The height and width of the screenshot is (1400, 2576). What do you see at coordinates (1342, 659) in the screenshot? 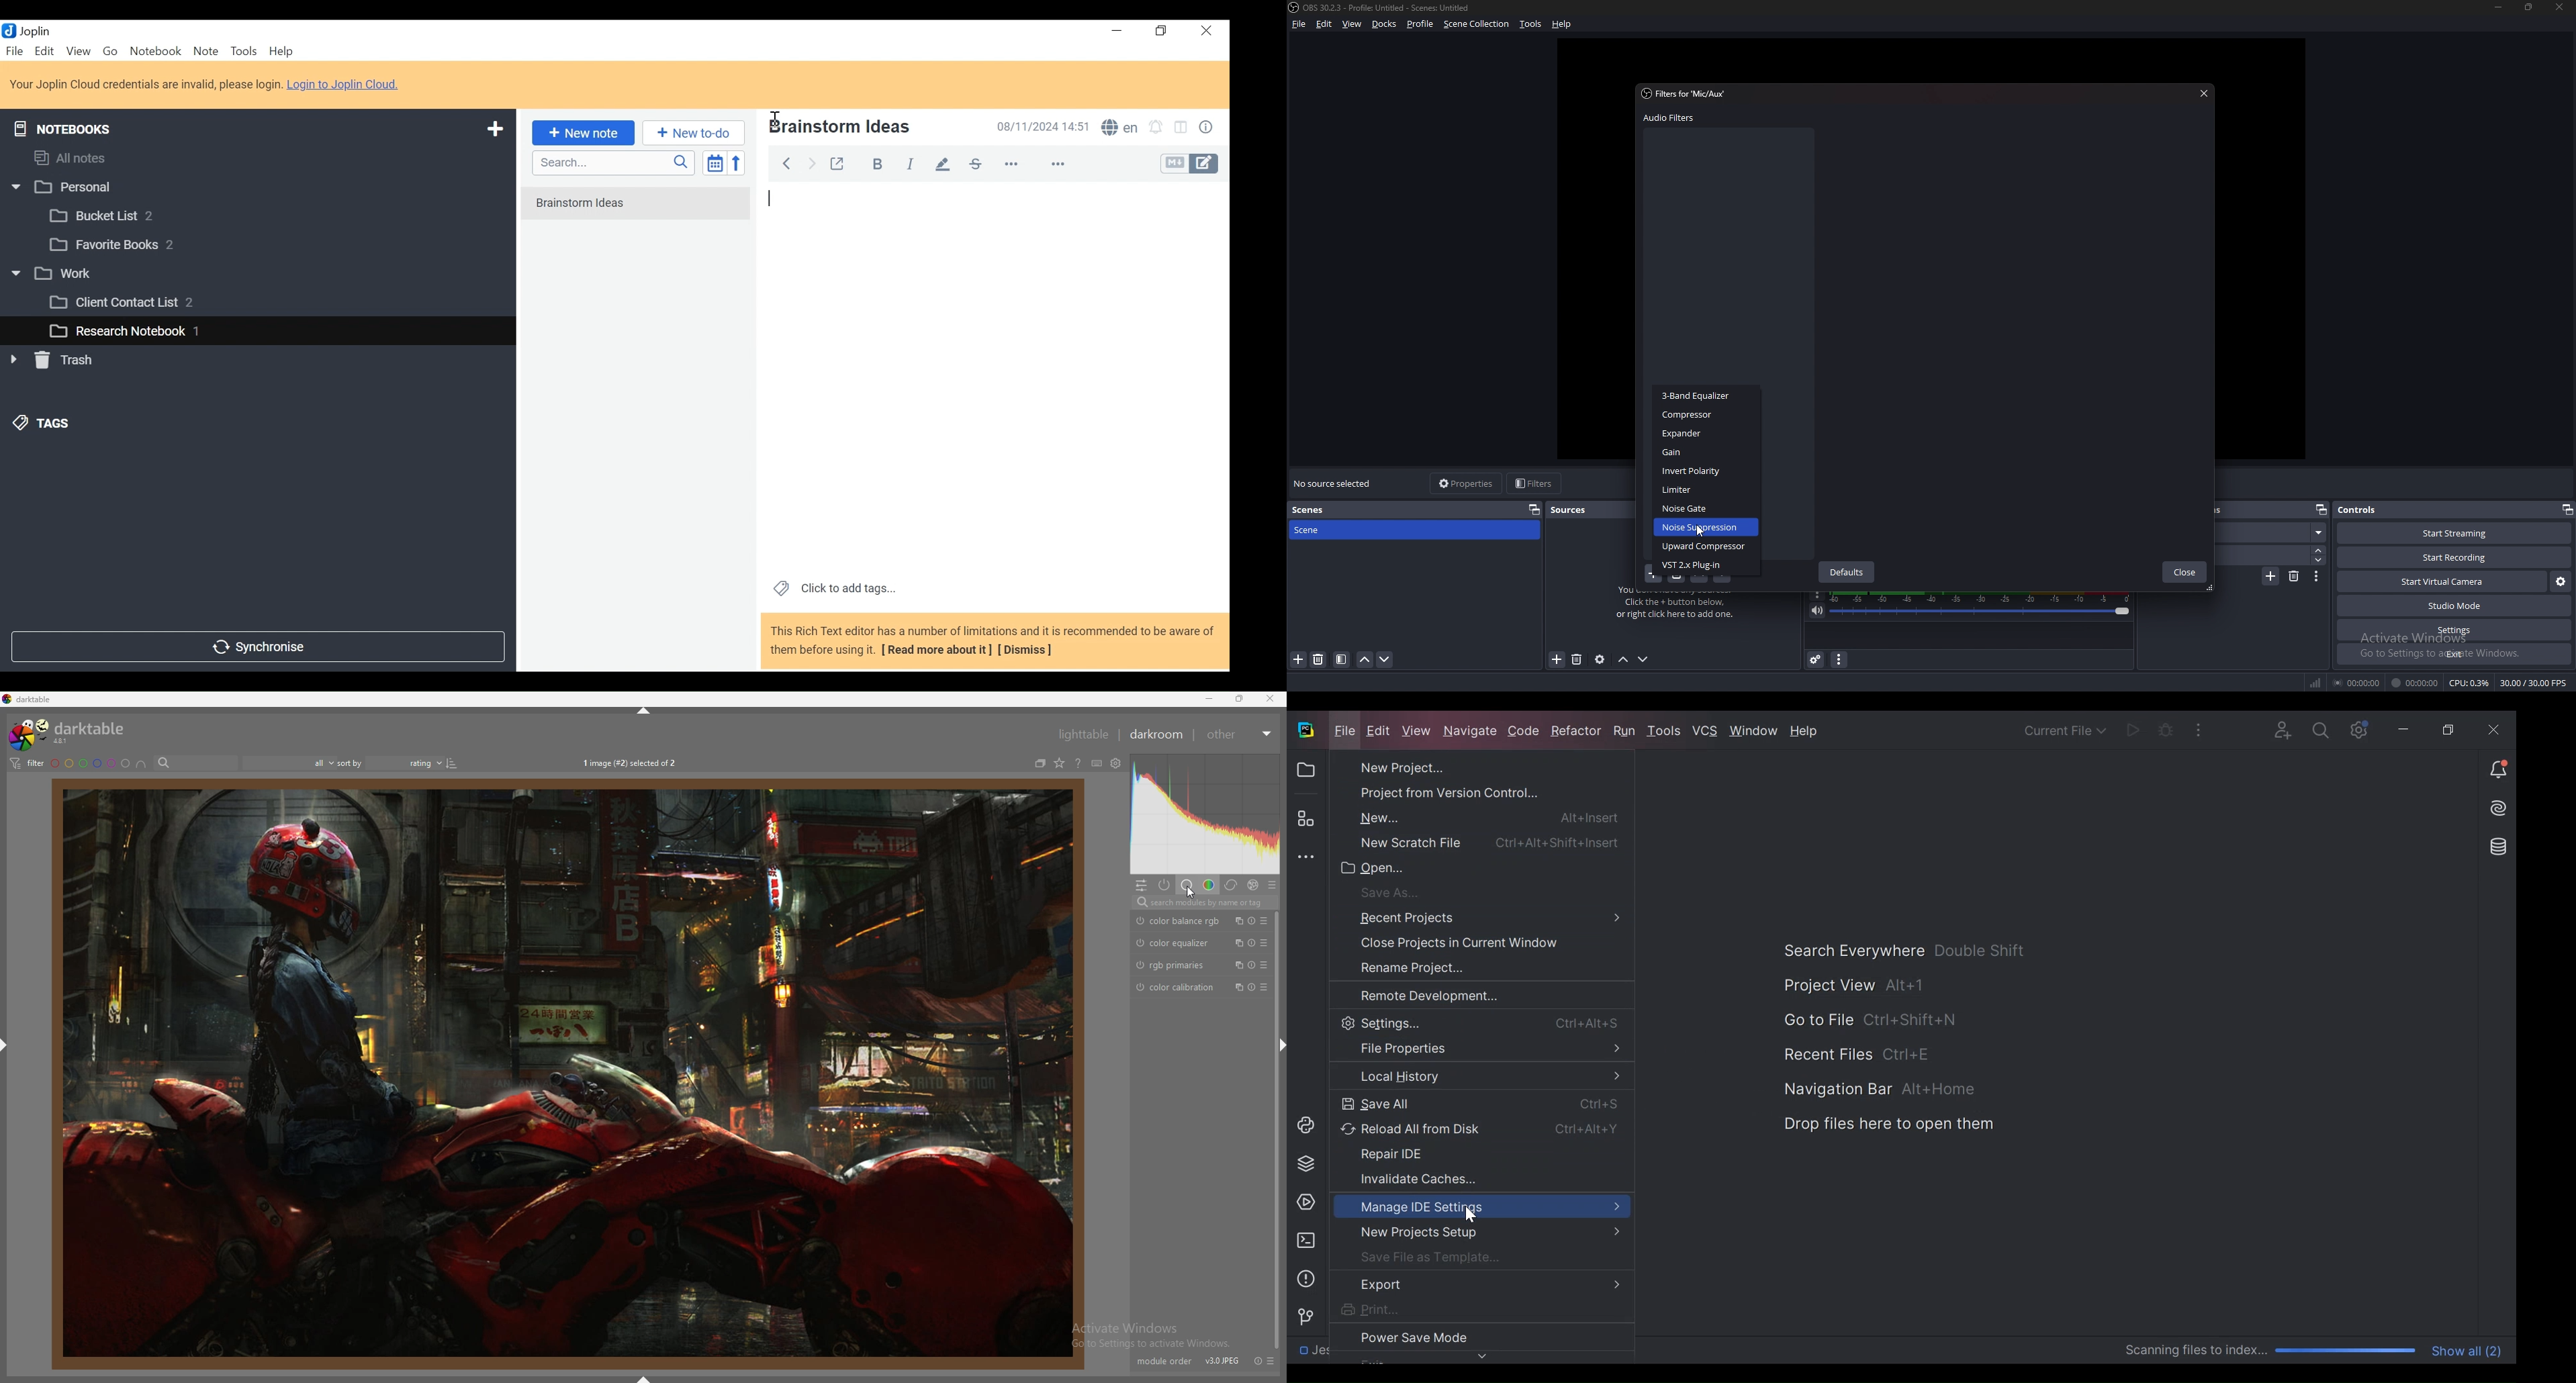
I see `filter` at bounding box center [1342, 659].